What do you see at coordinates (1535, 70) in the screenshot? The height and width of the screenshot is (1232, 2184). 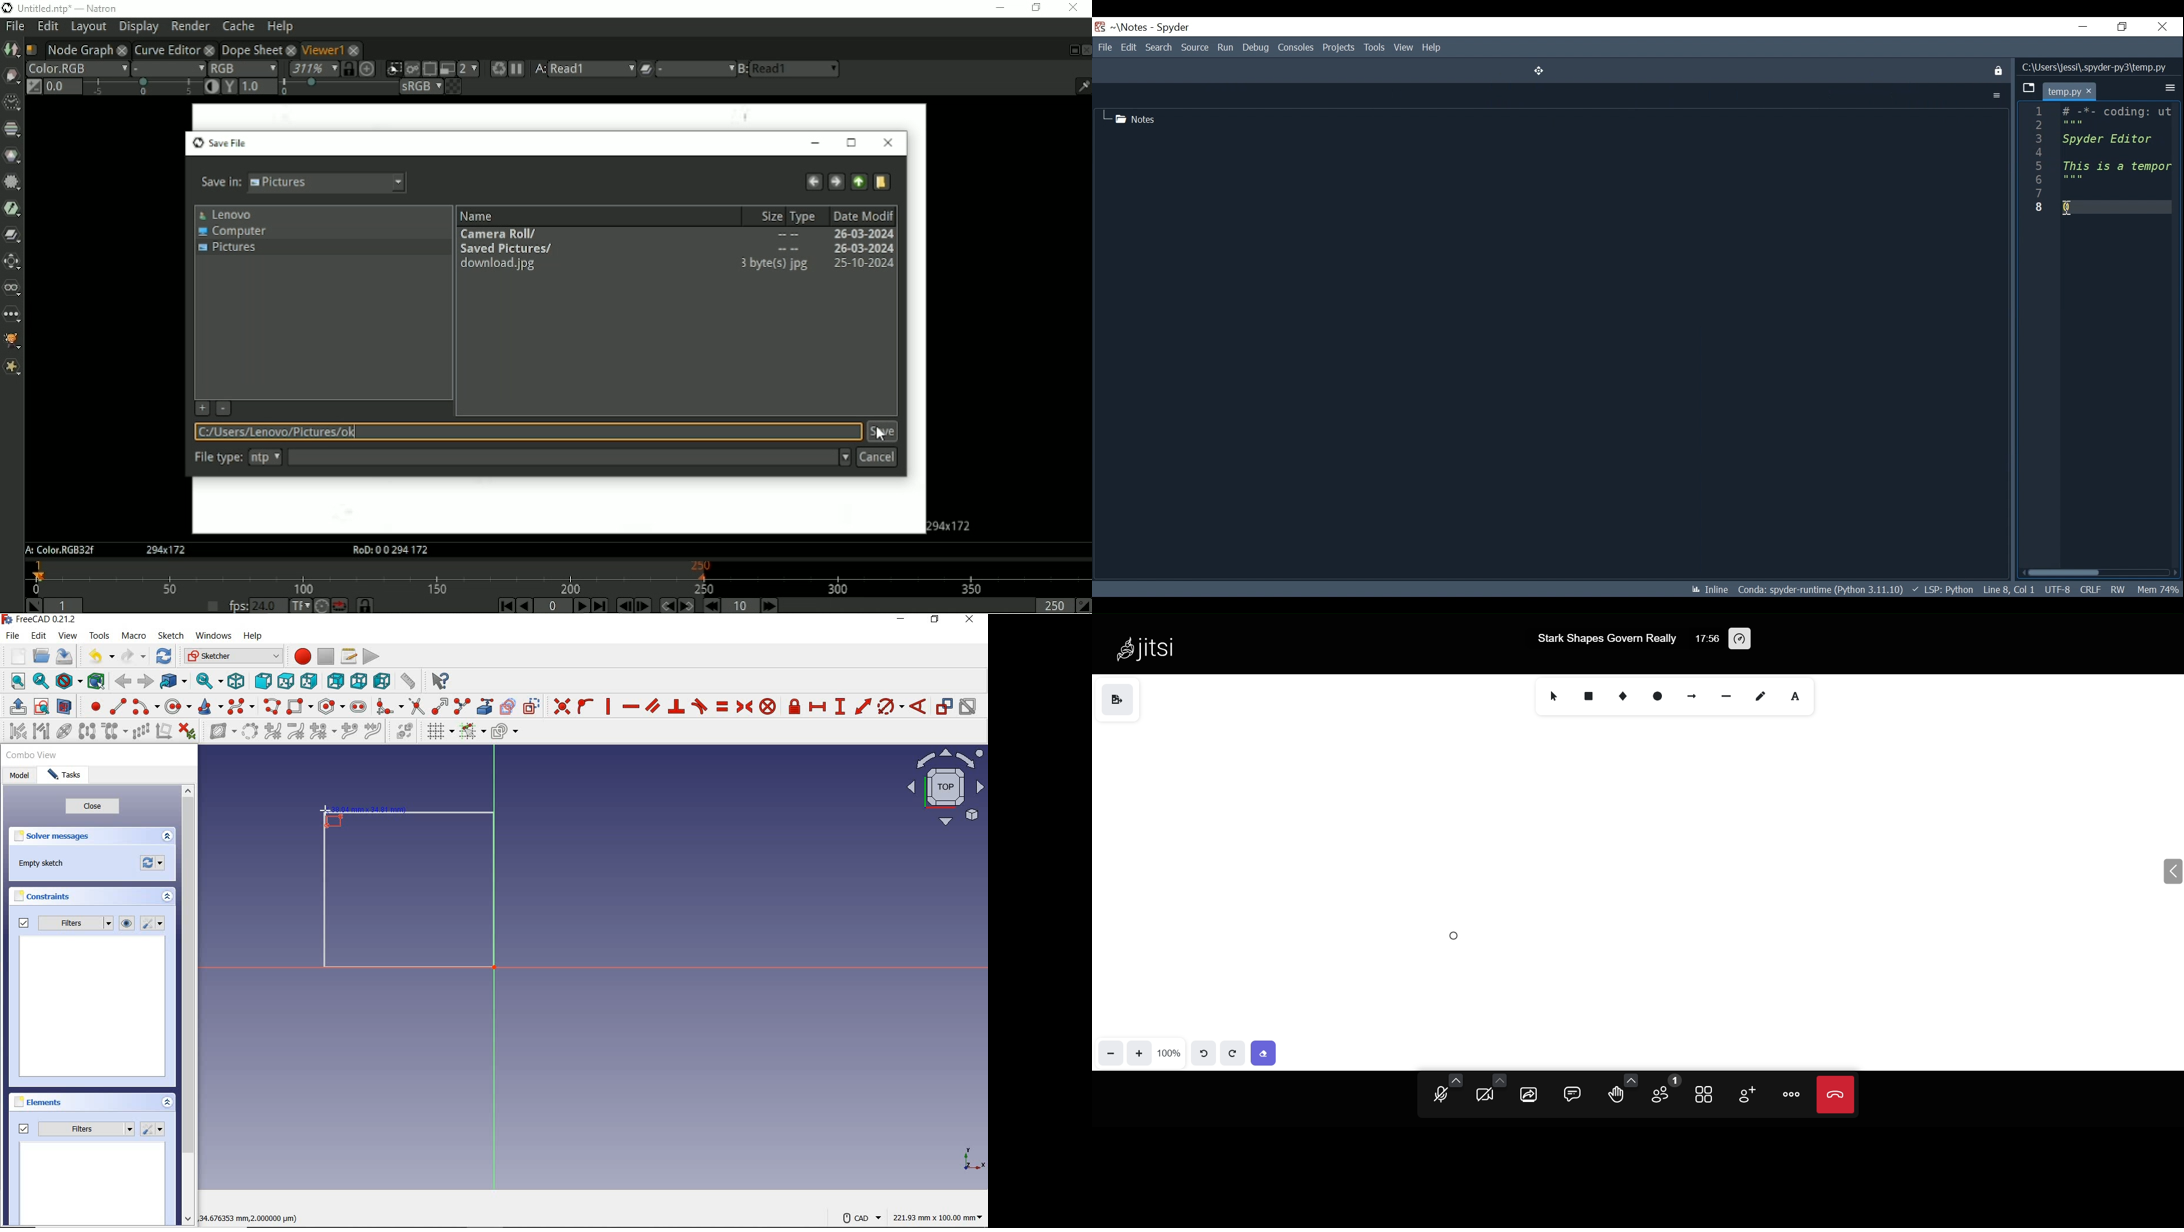 I see `Move` at bounding box center [1535, 70].